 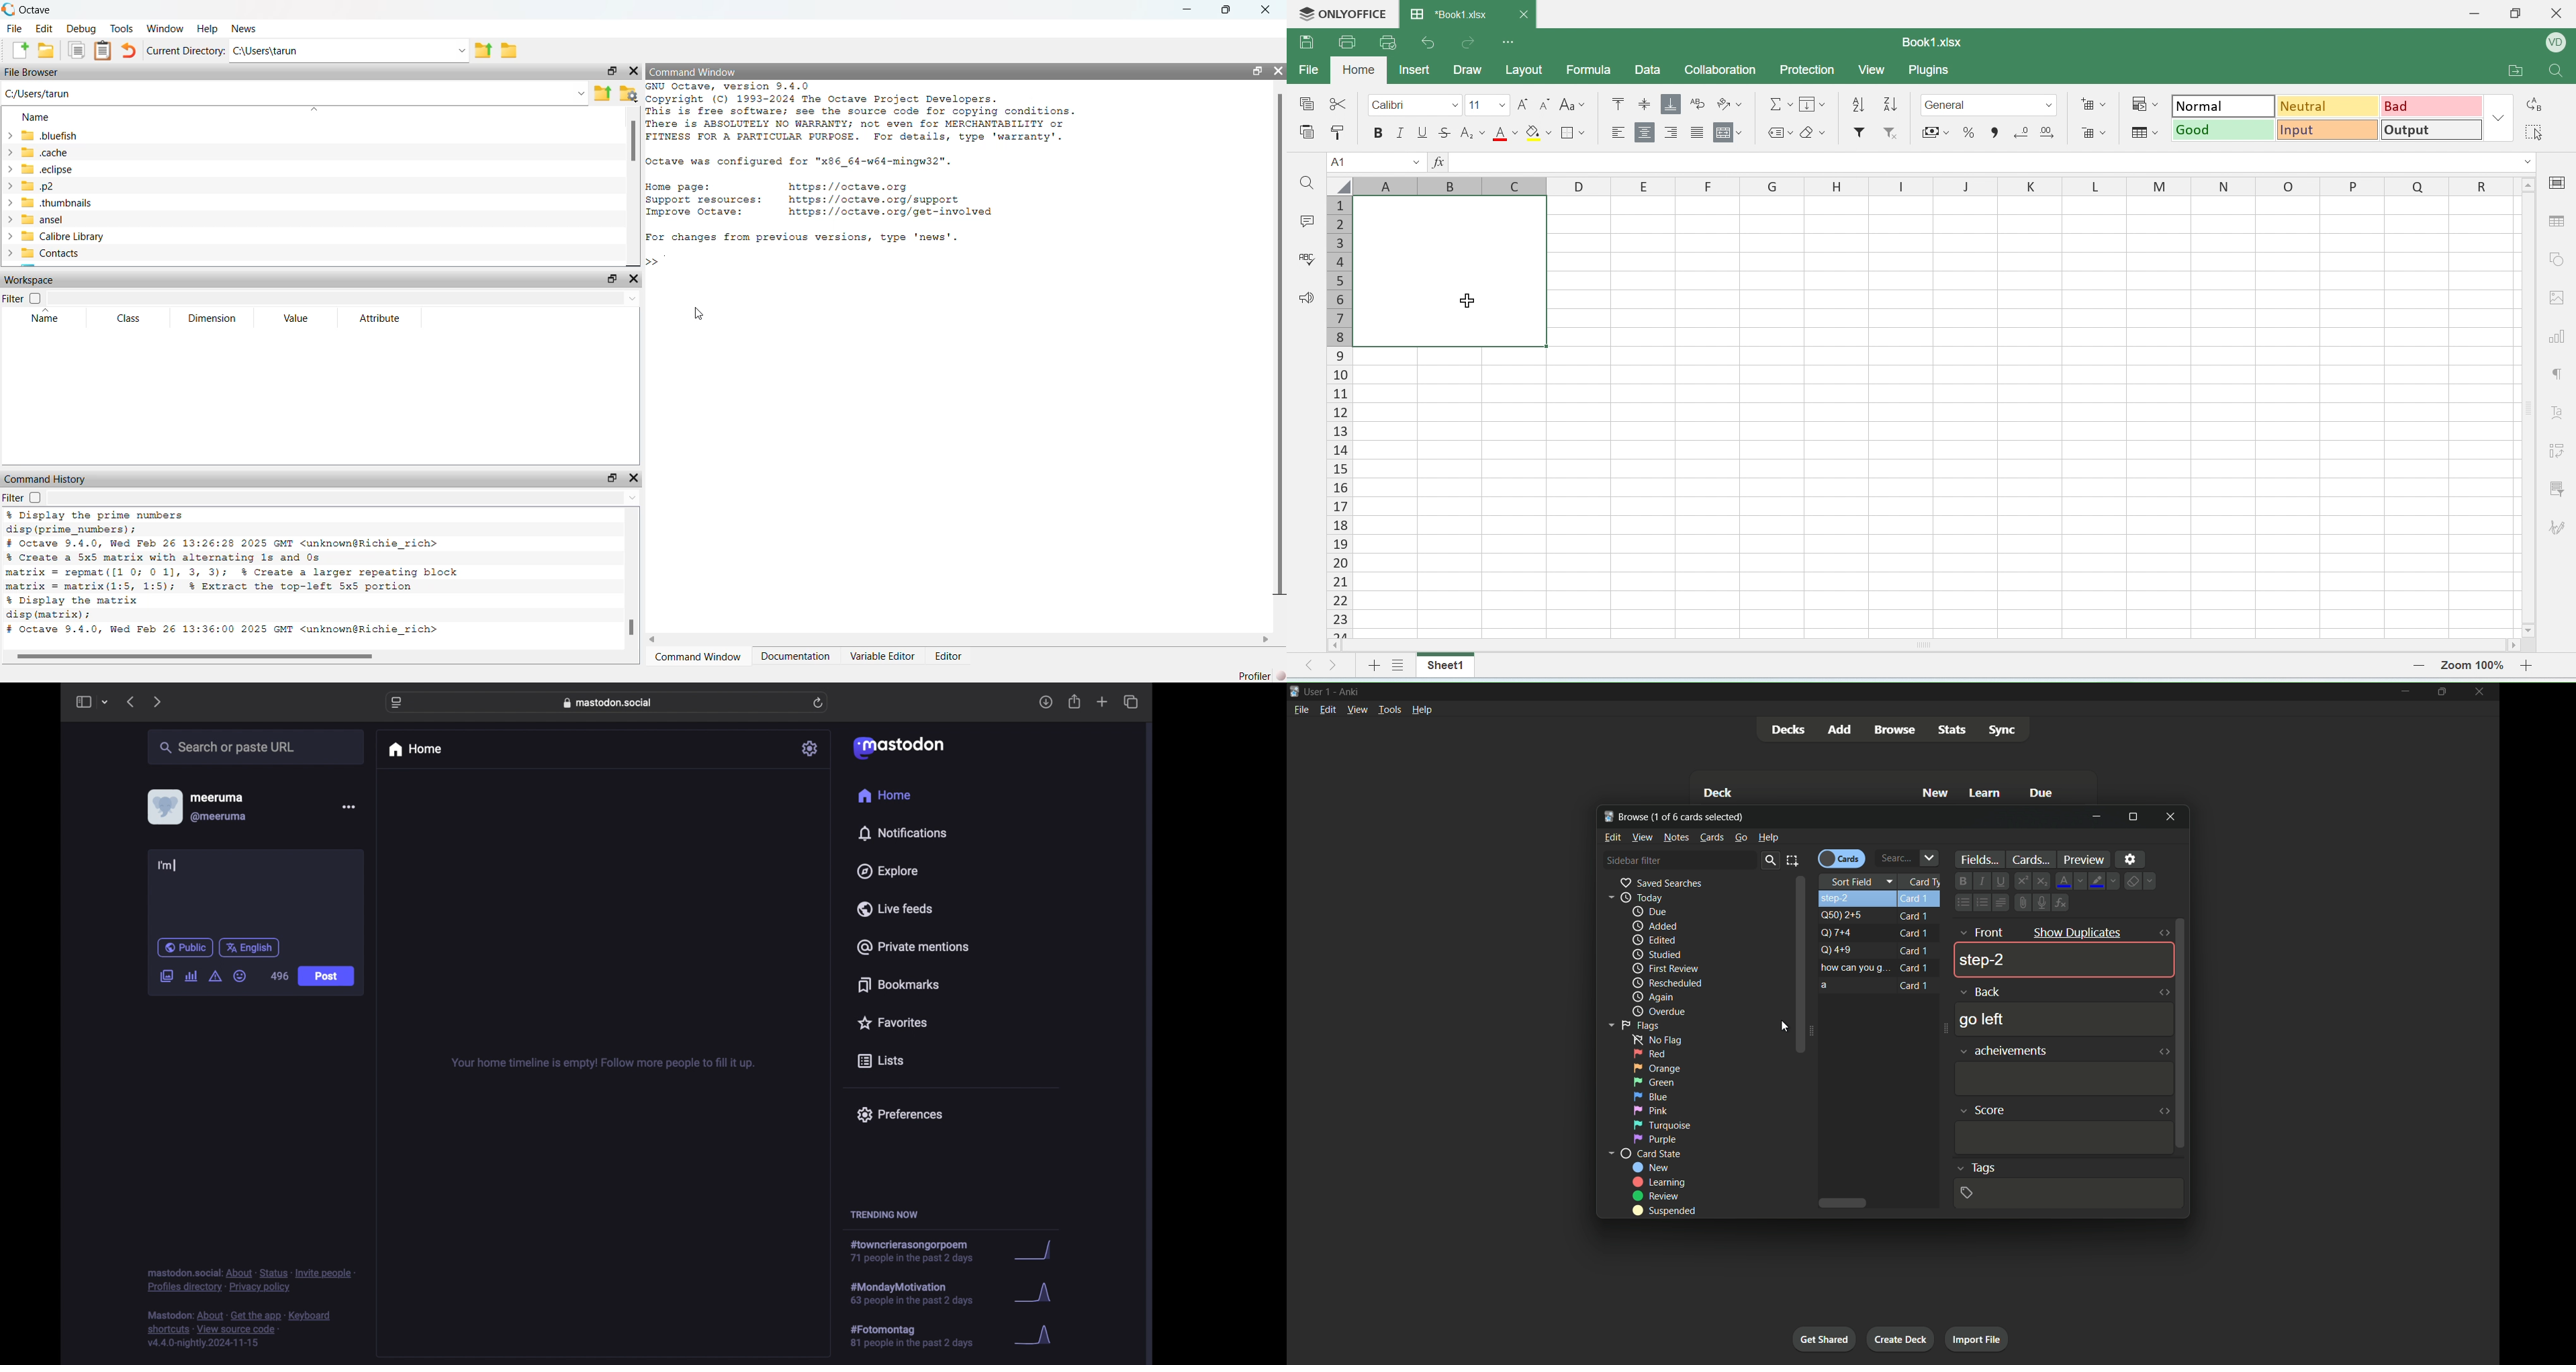 What do you see at coordinates (129, 50) in the screenshot?
I see `undo` at bounding box center [129, 50].